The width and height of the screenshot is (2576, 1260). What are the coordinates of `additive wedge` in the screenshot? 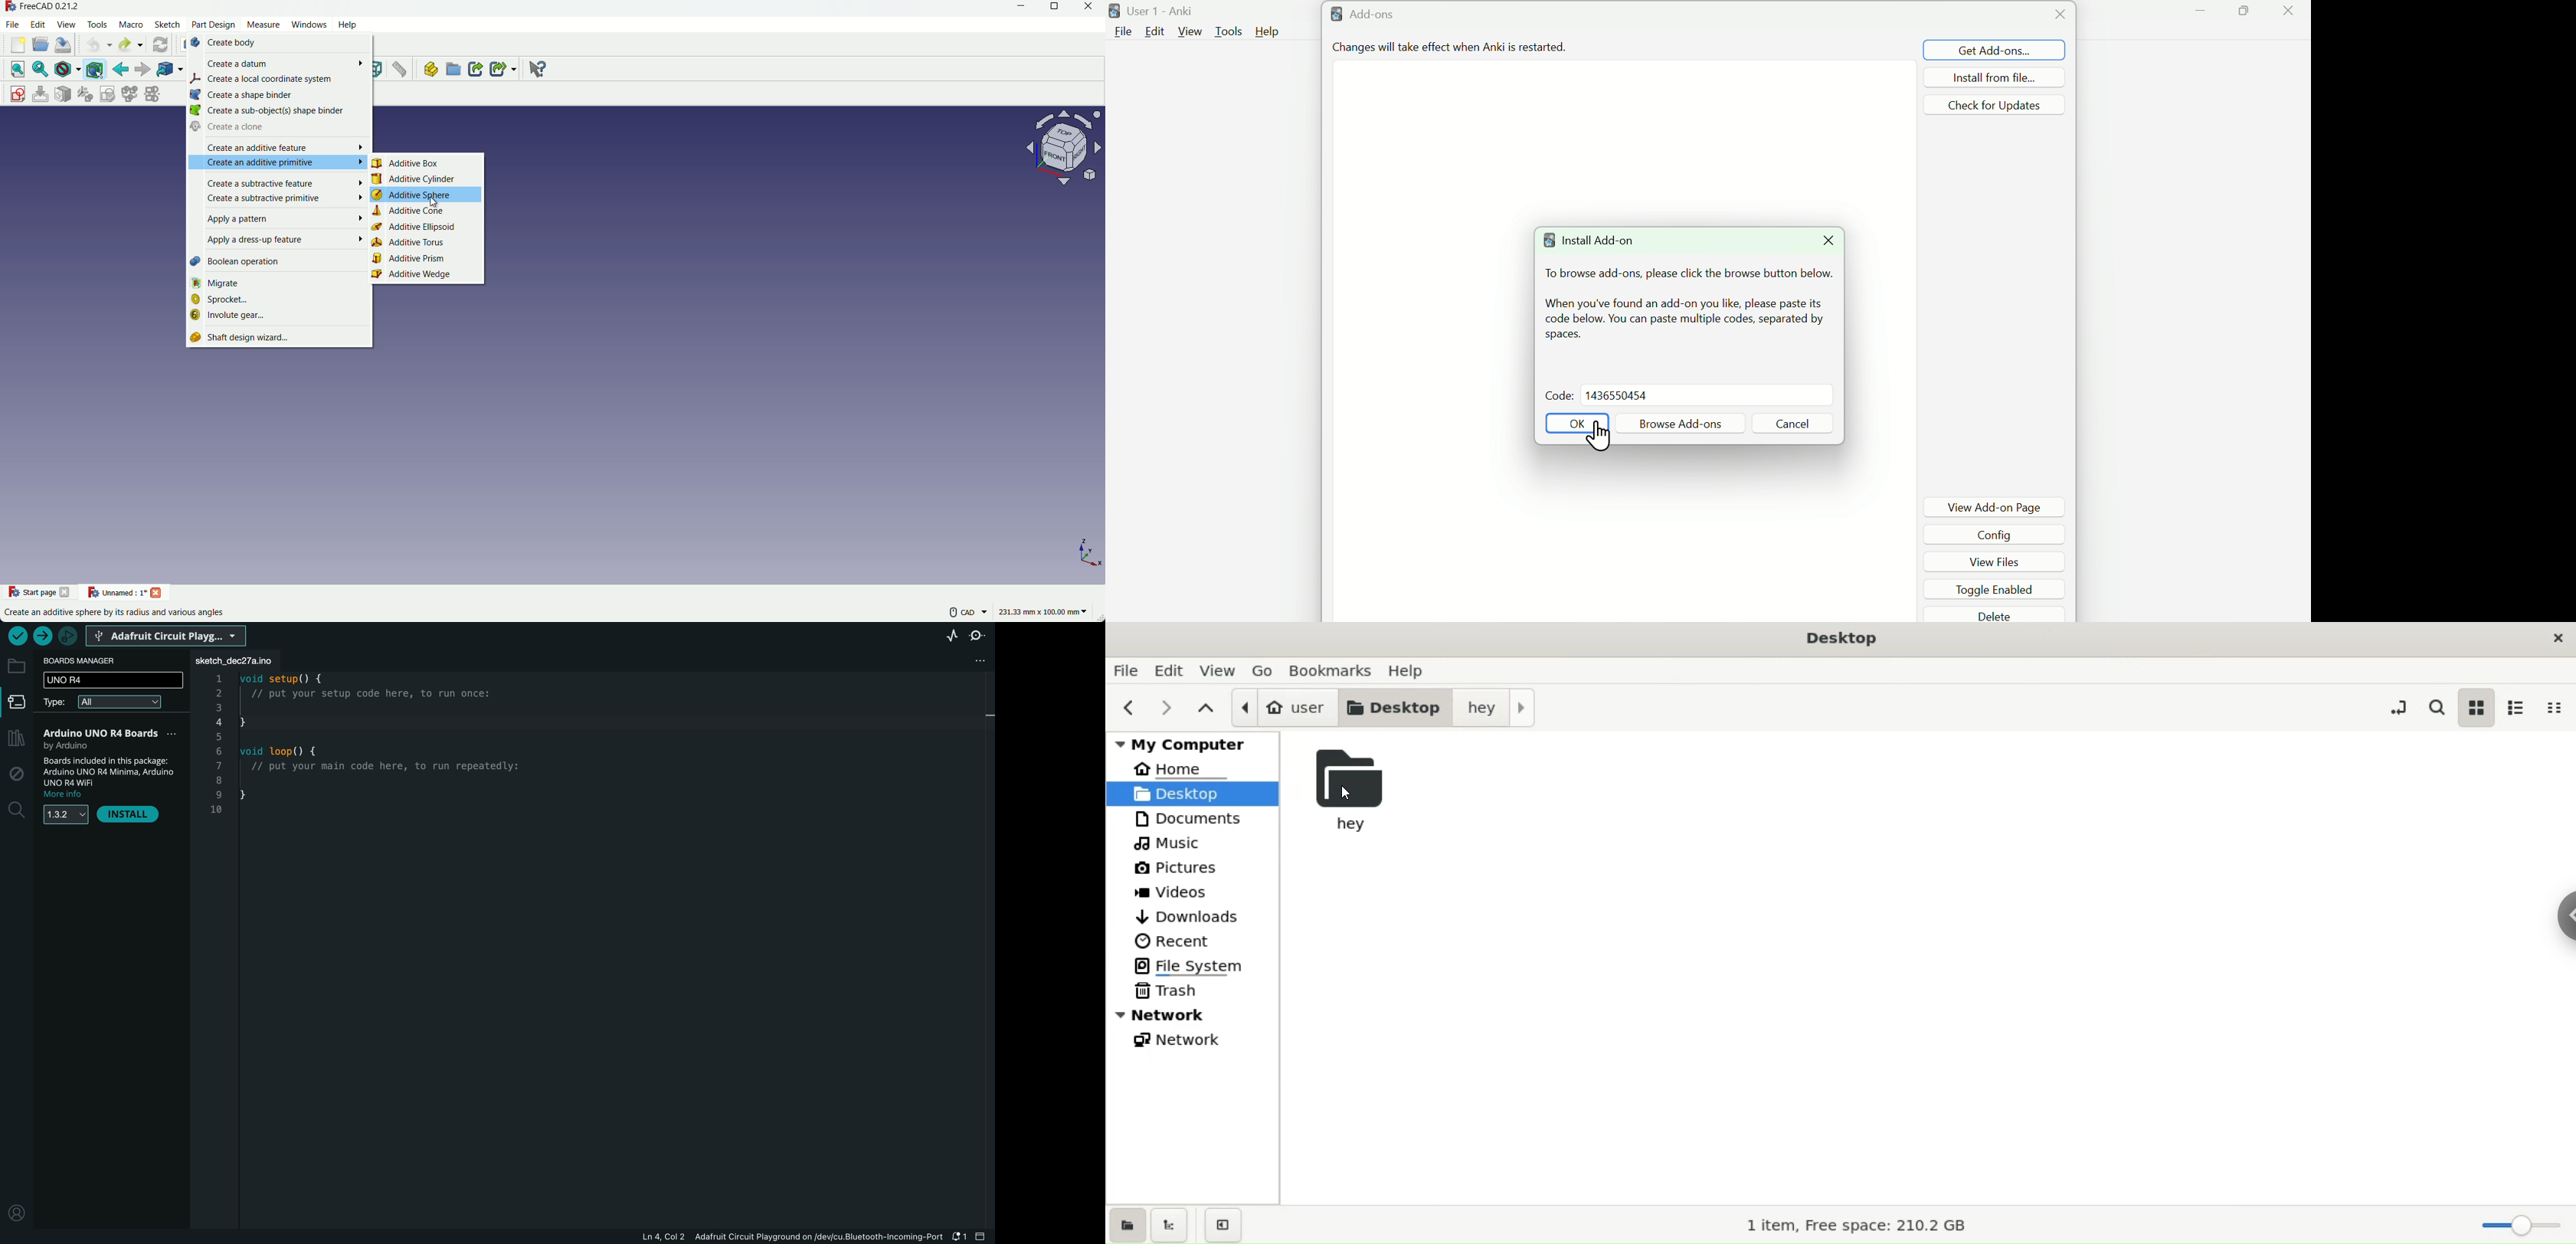 It's located at (427, 277).